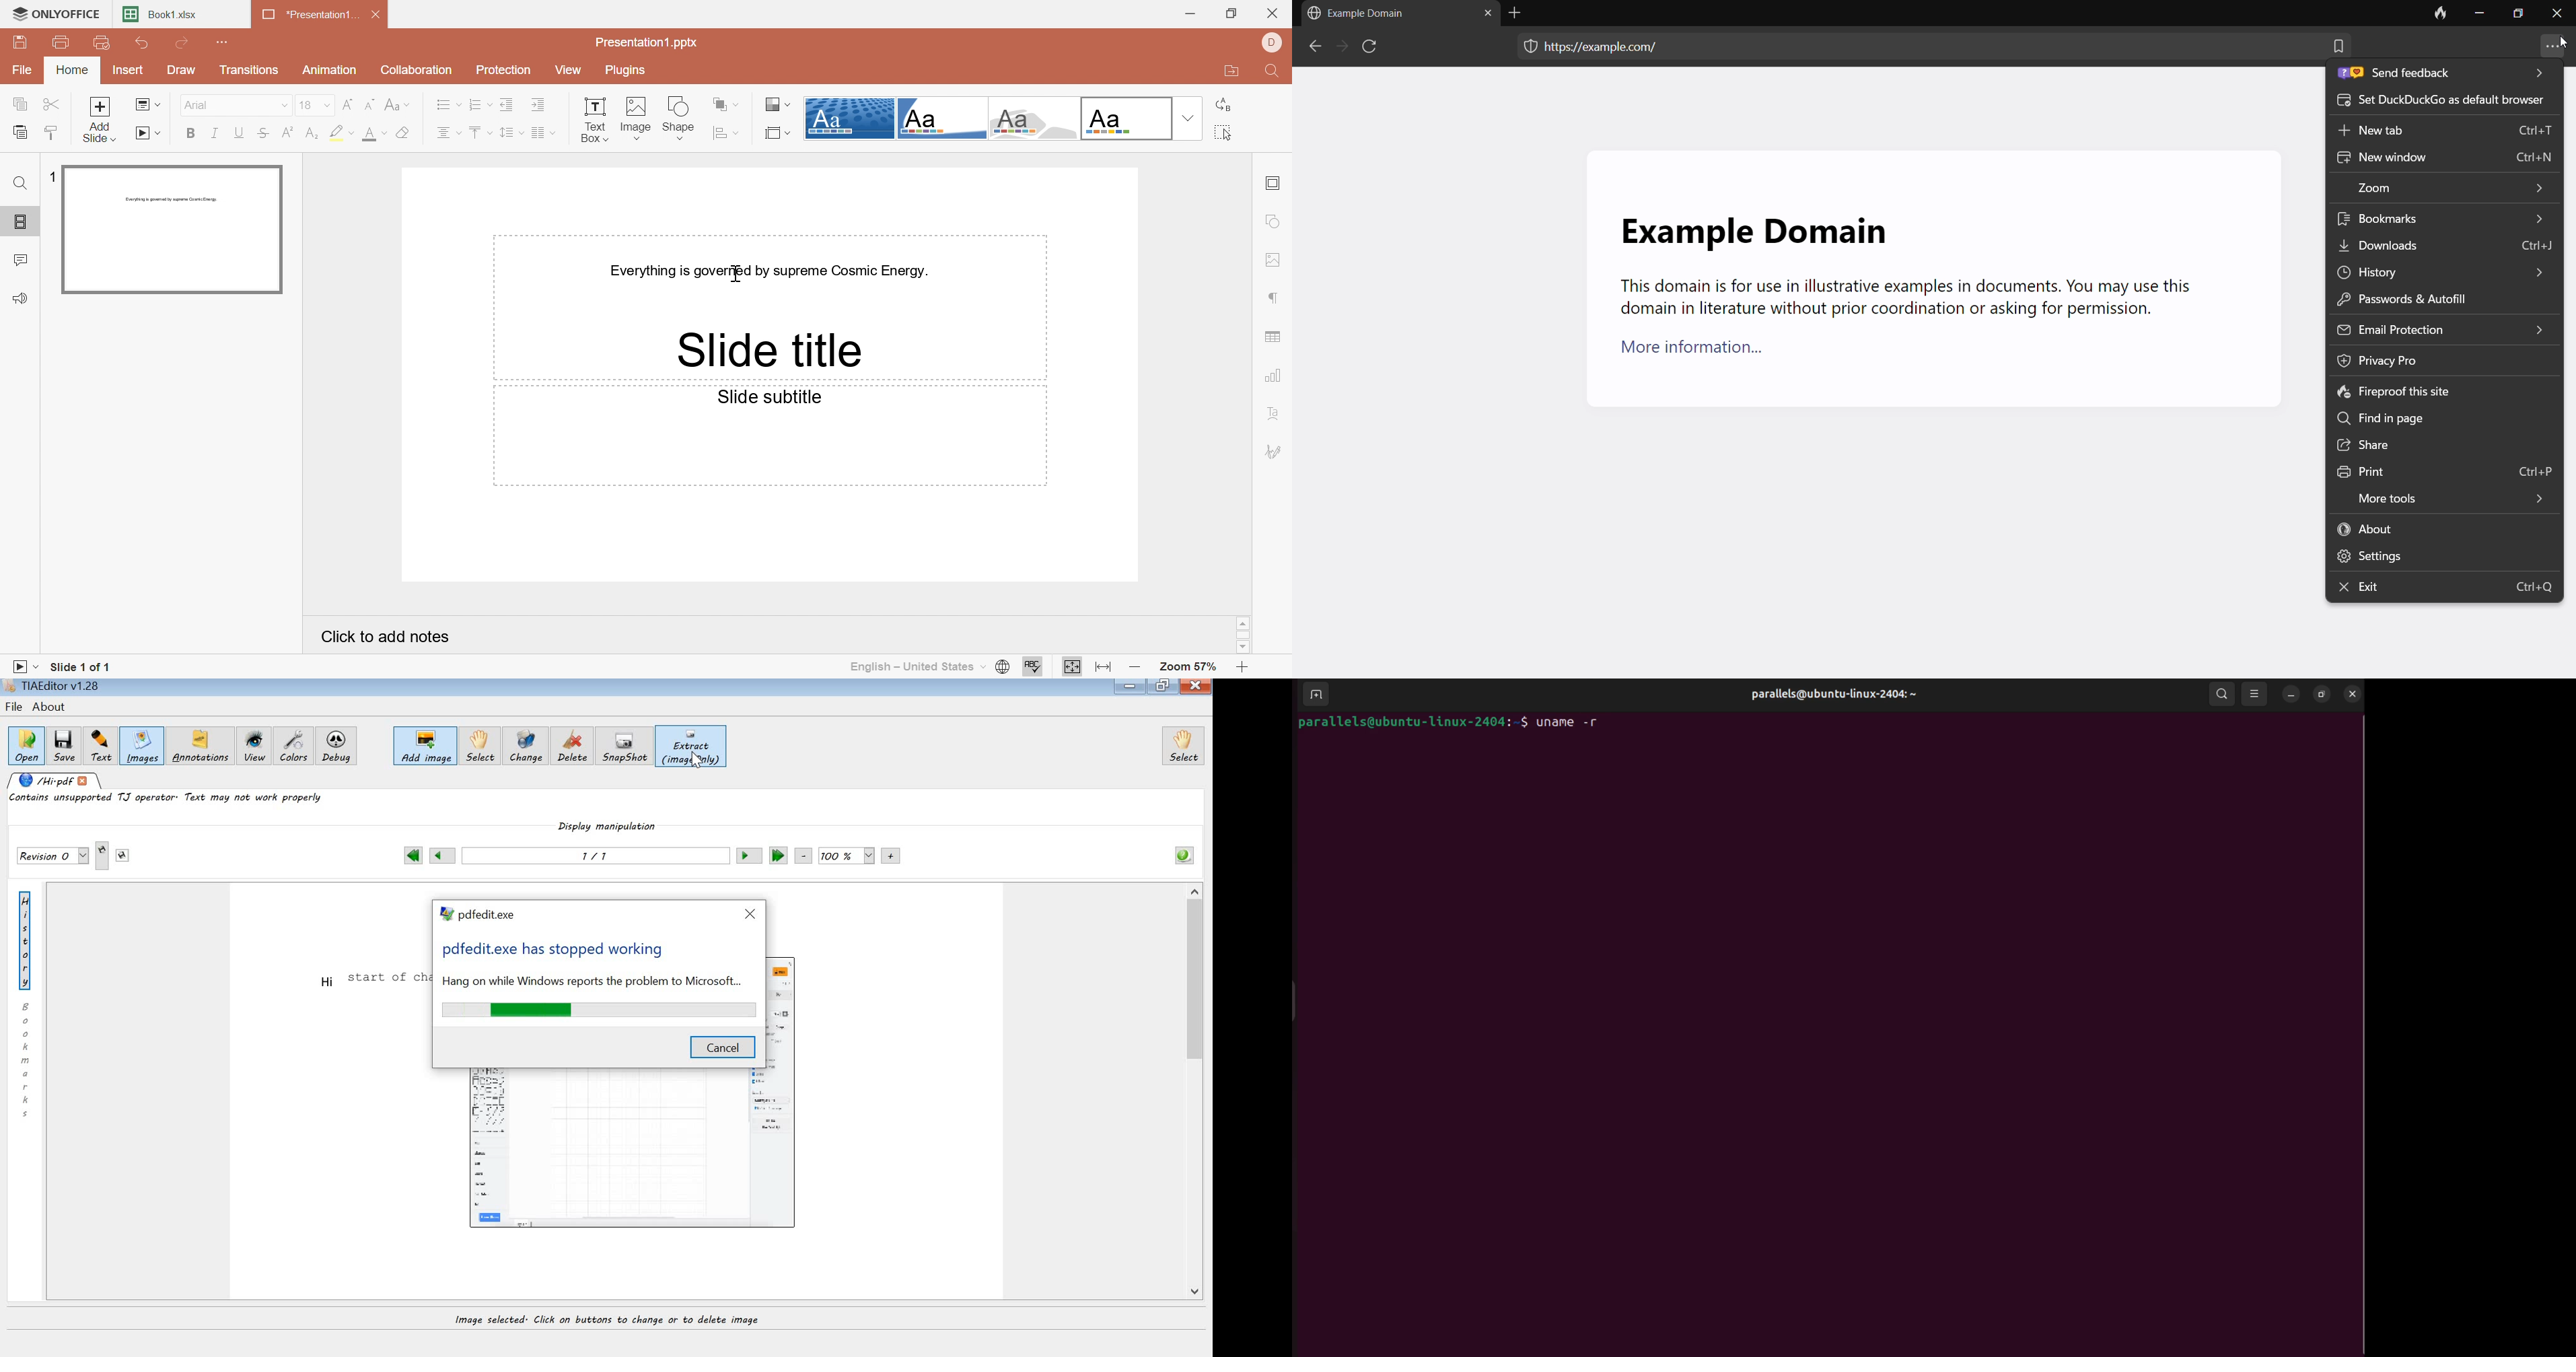 The width and height of the screenshot is (2576, 1372). I want to click on Close, so click(379, 15).